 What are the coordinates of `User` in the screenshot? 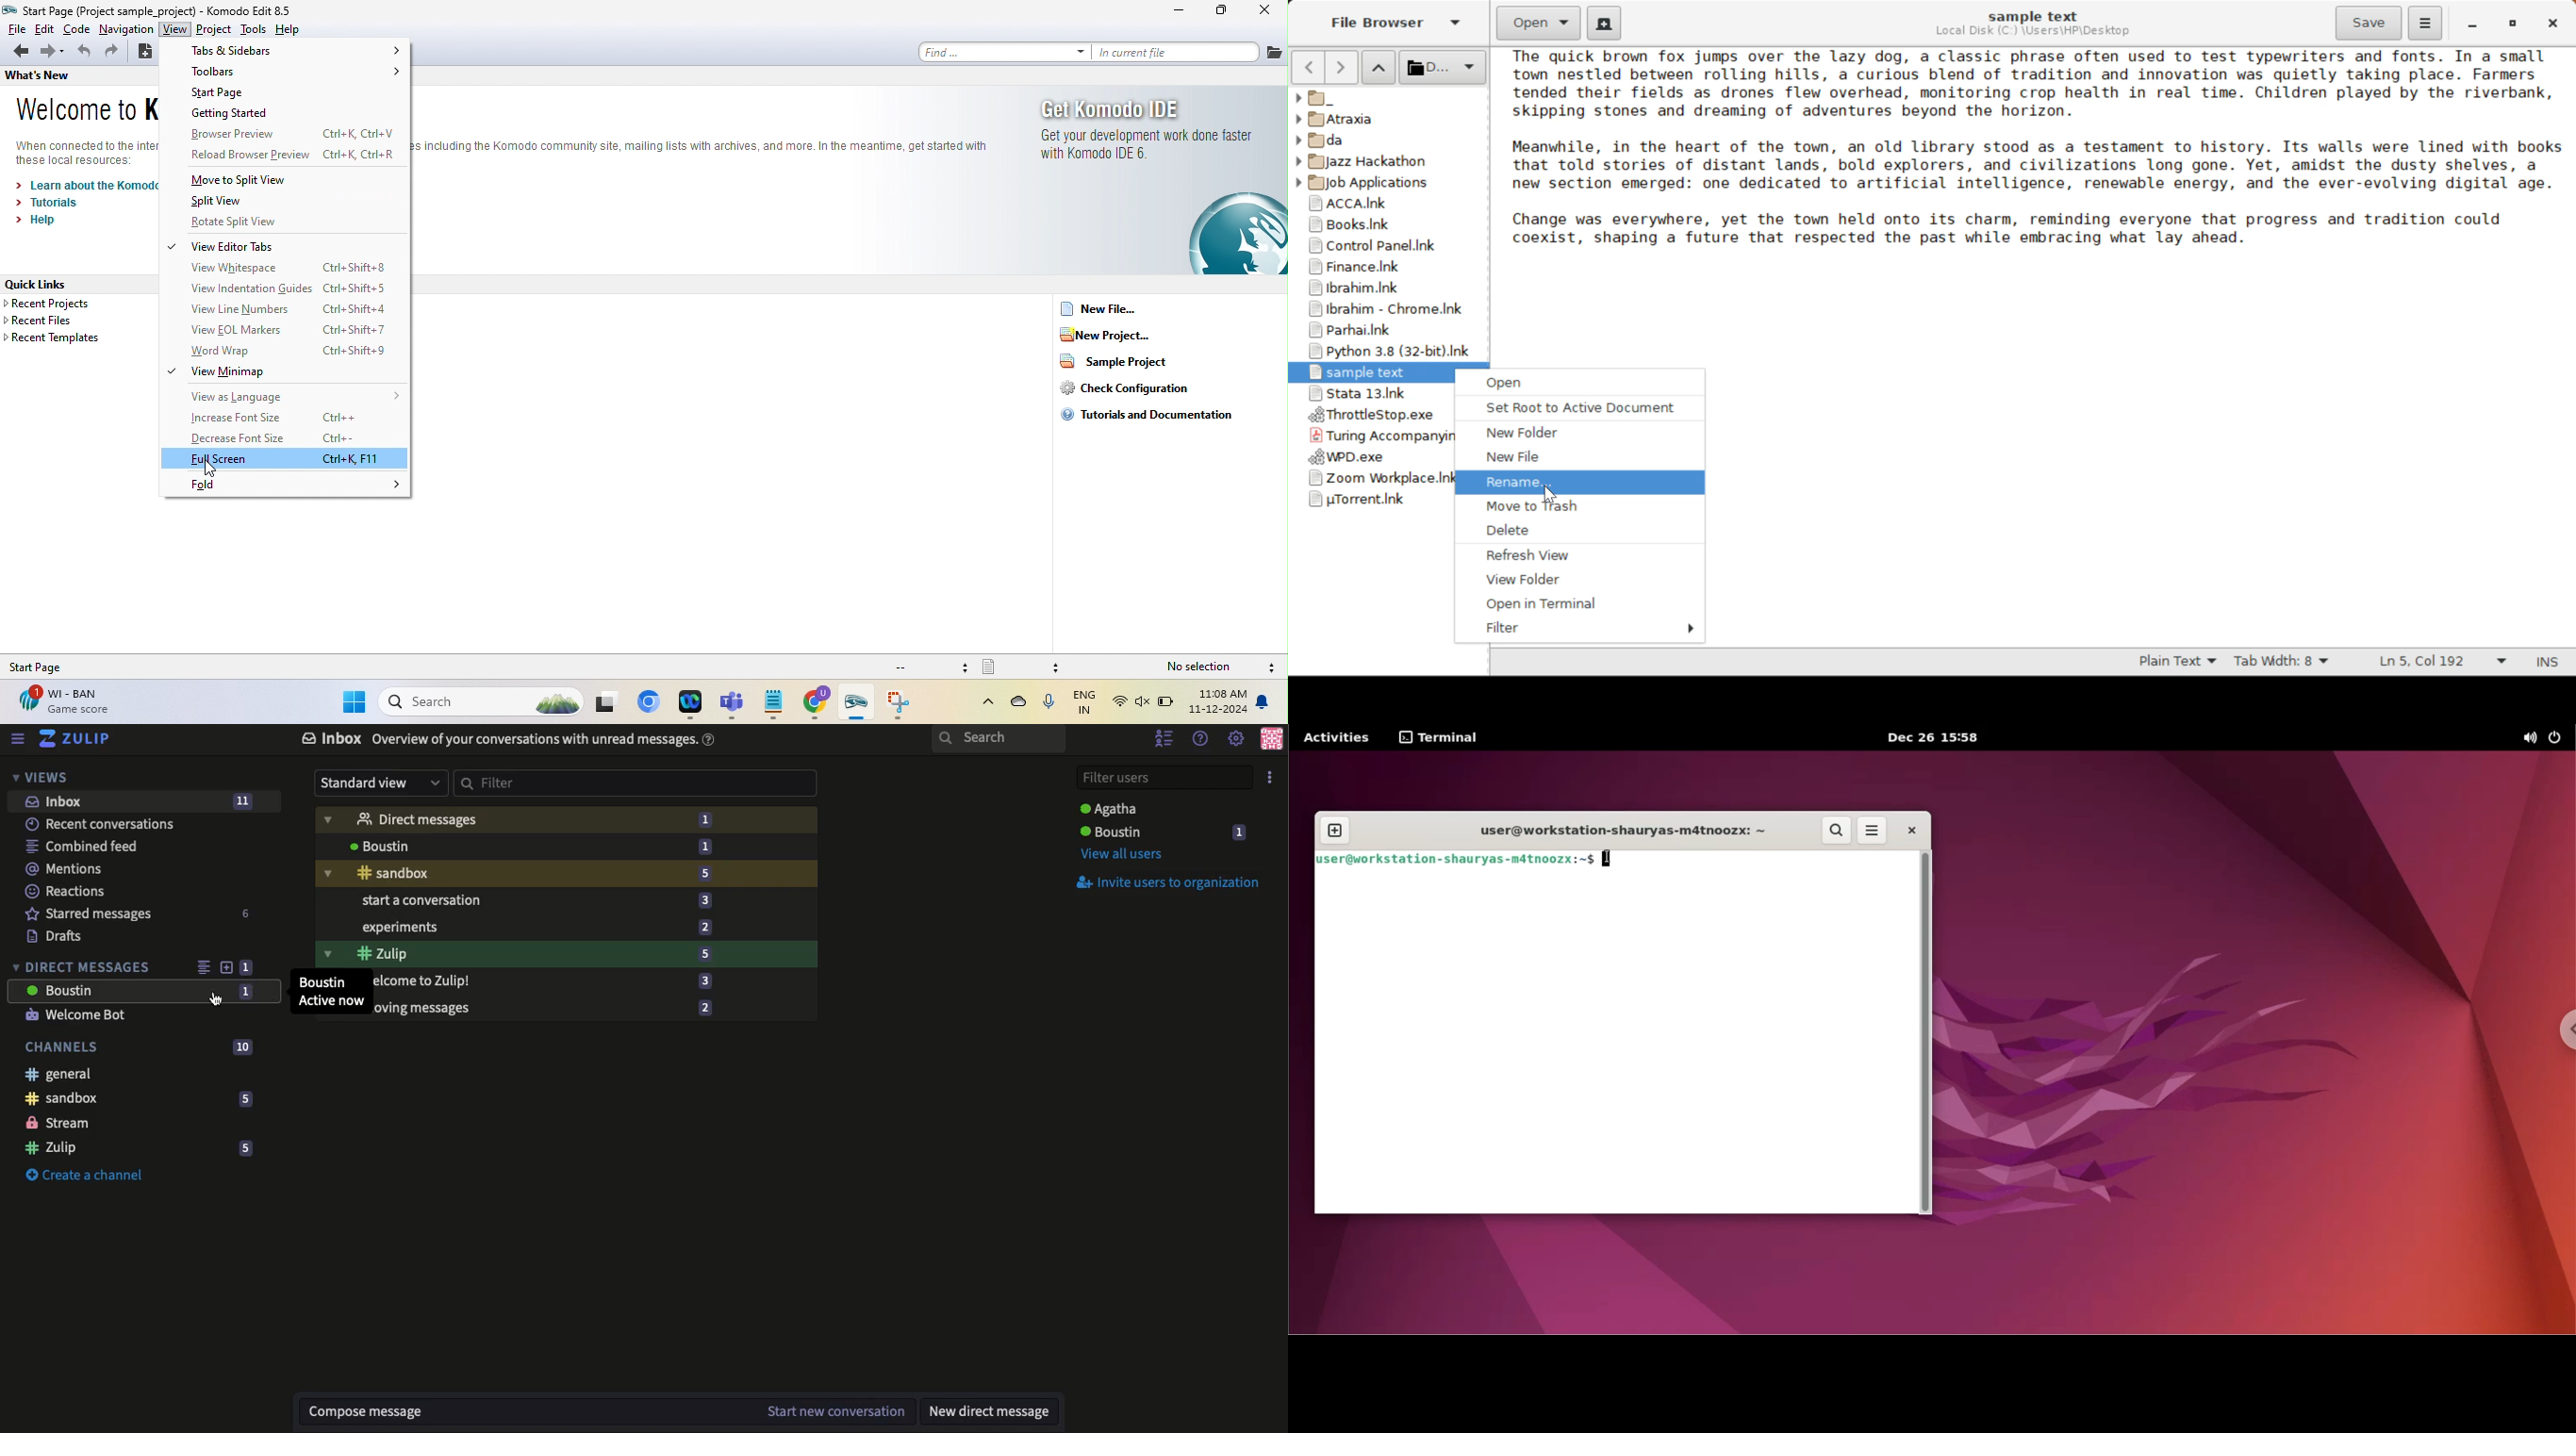 It's located at (562, 843).